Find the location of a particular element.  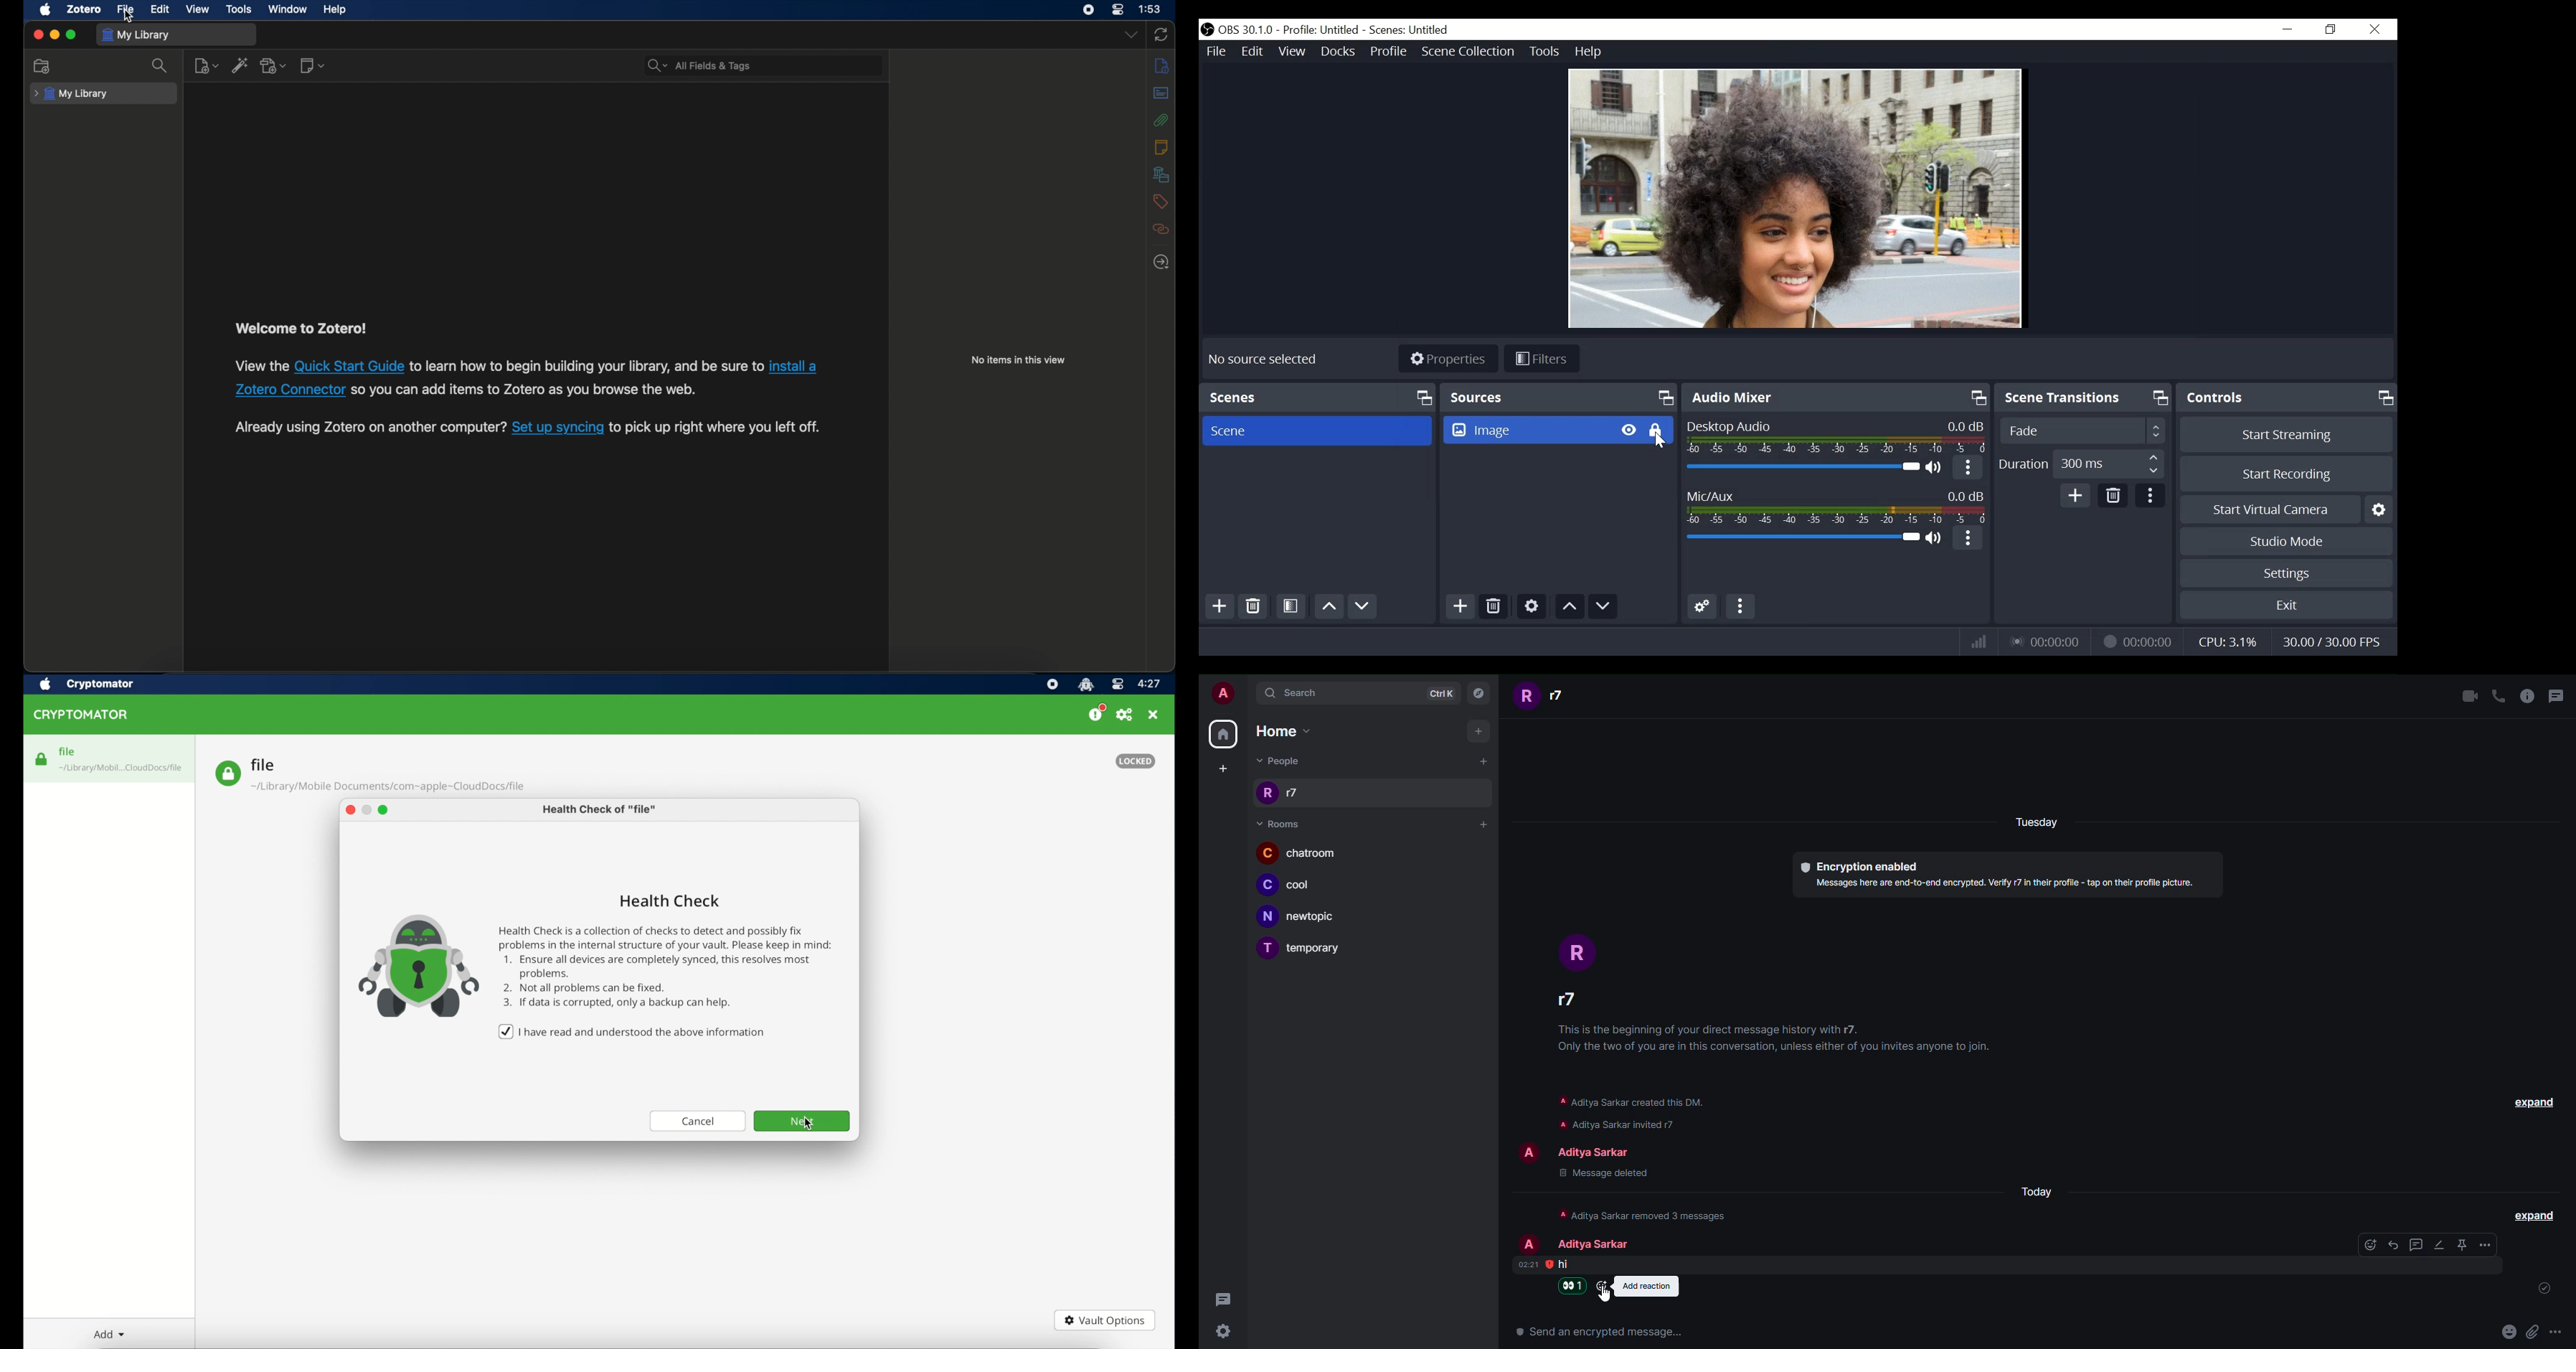

window is located at coordinates (288, 9).